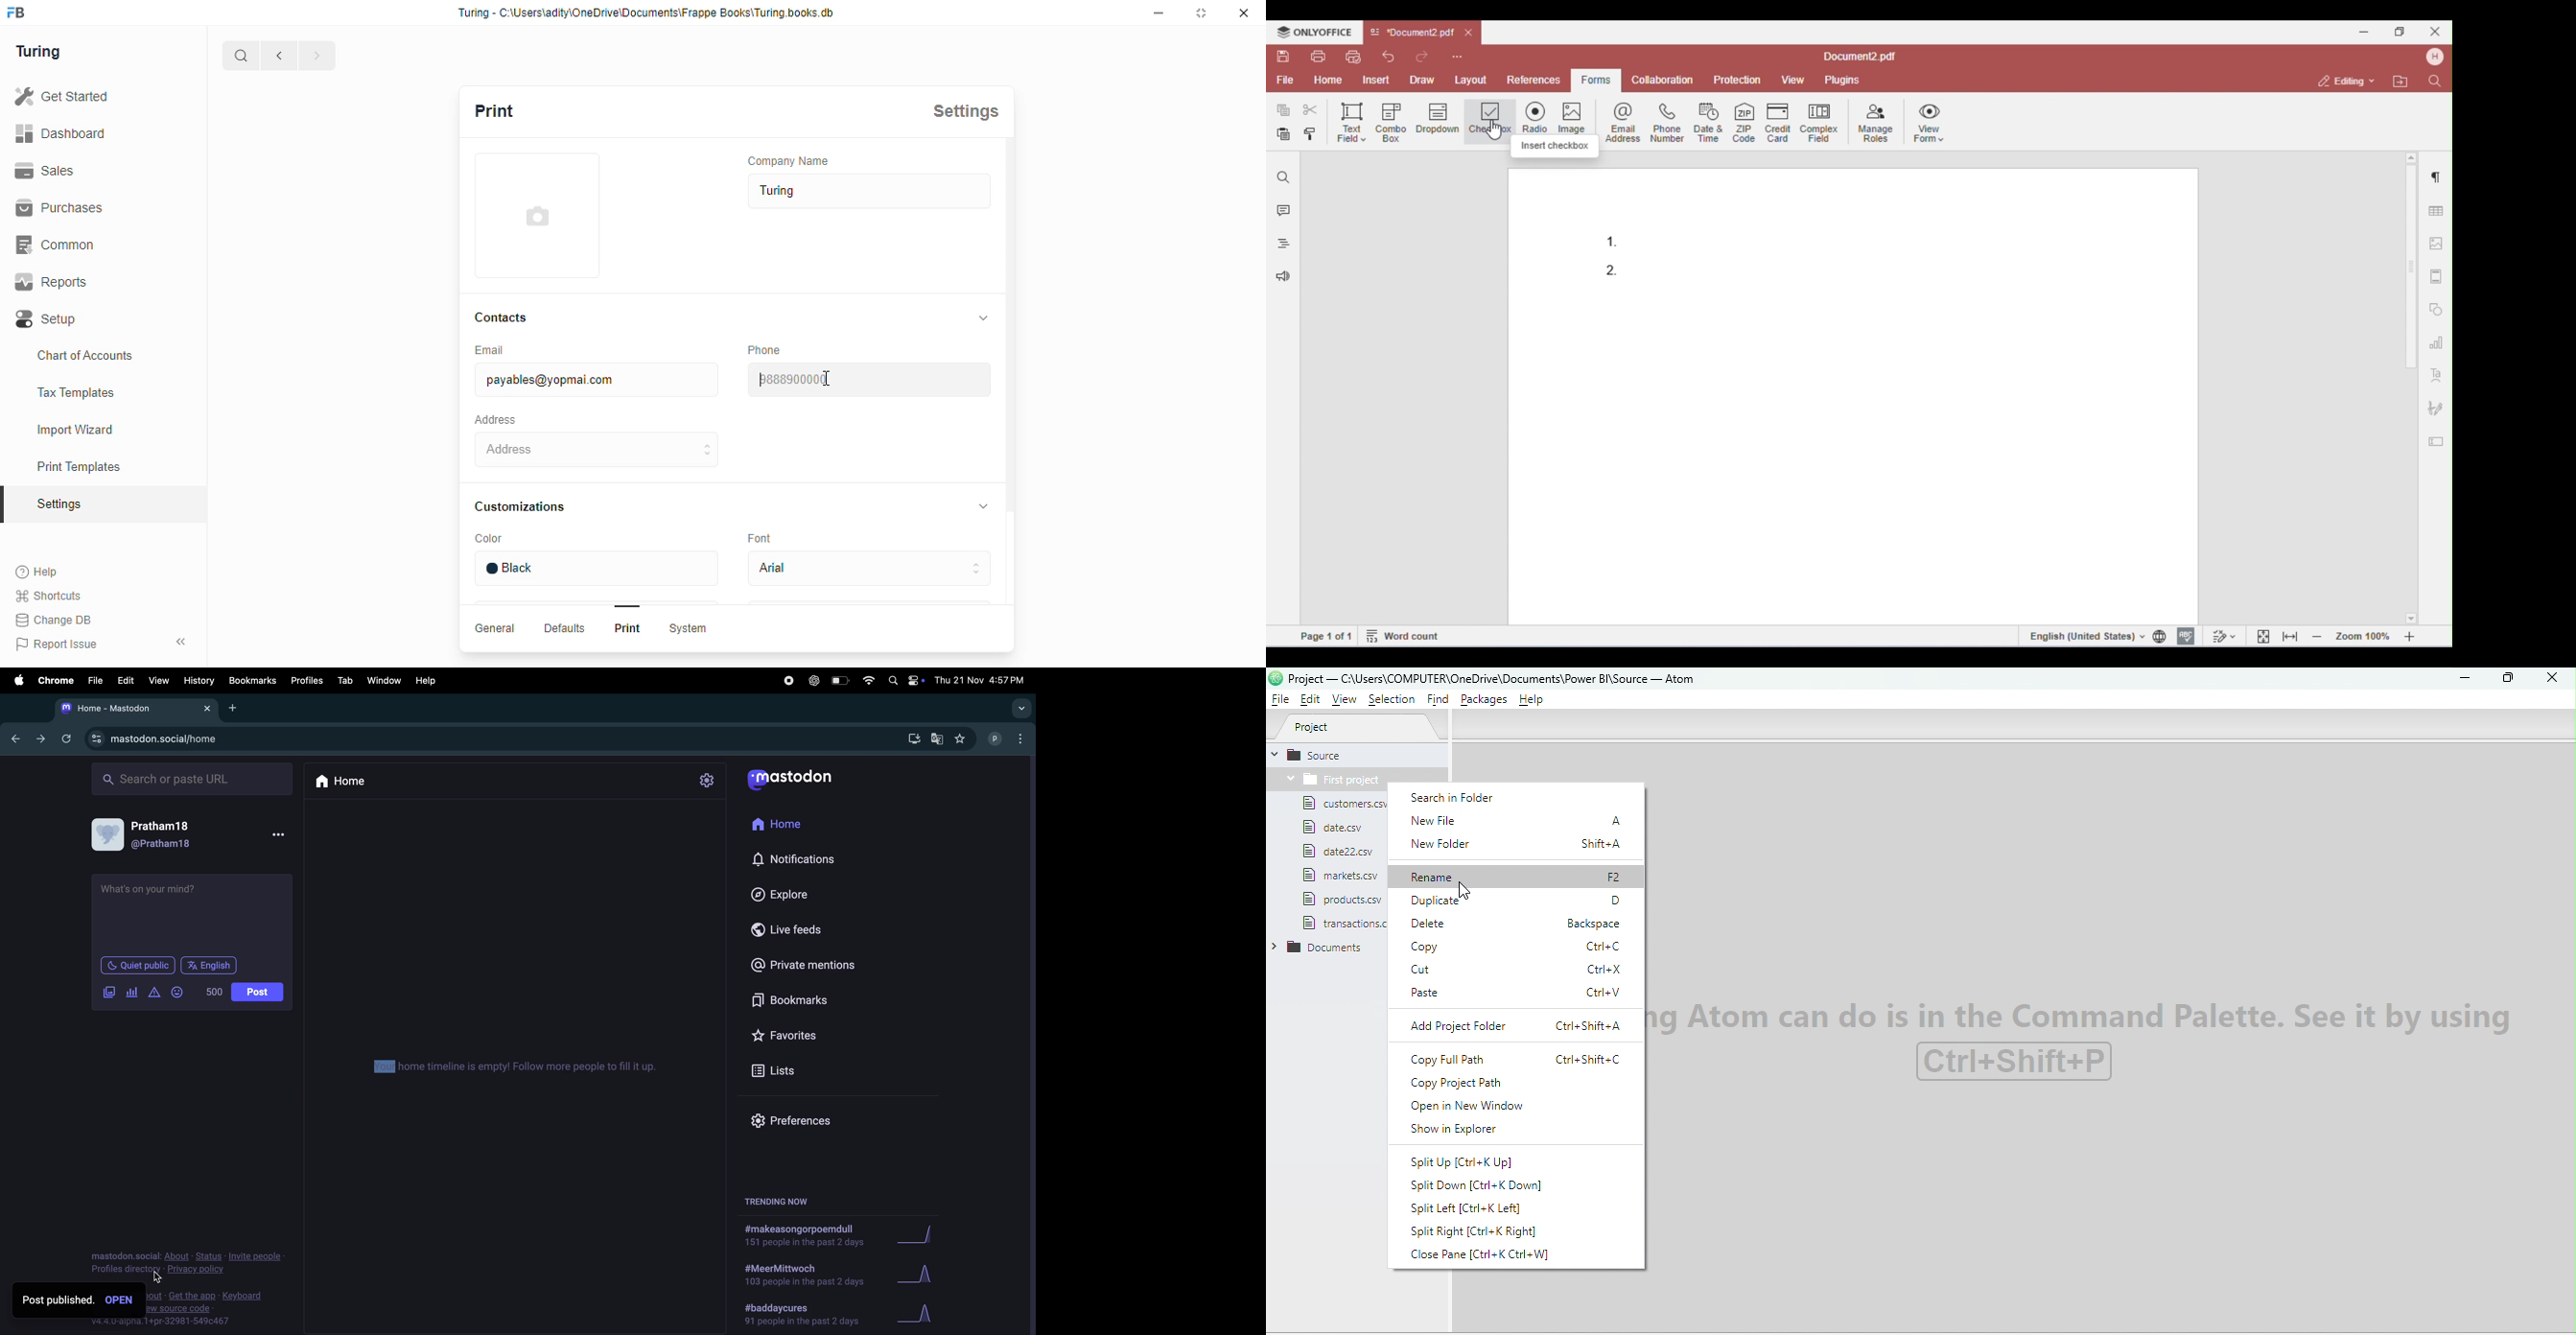 This screenshot has width=2576, height=1344. What do you see at coordinates (788, 681) in the screenshot?
I see `record` at bounding box center [788, 681].